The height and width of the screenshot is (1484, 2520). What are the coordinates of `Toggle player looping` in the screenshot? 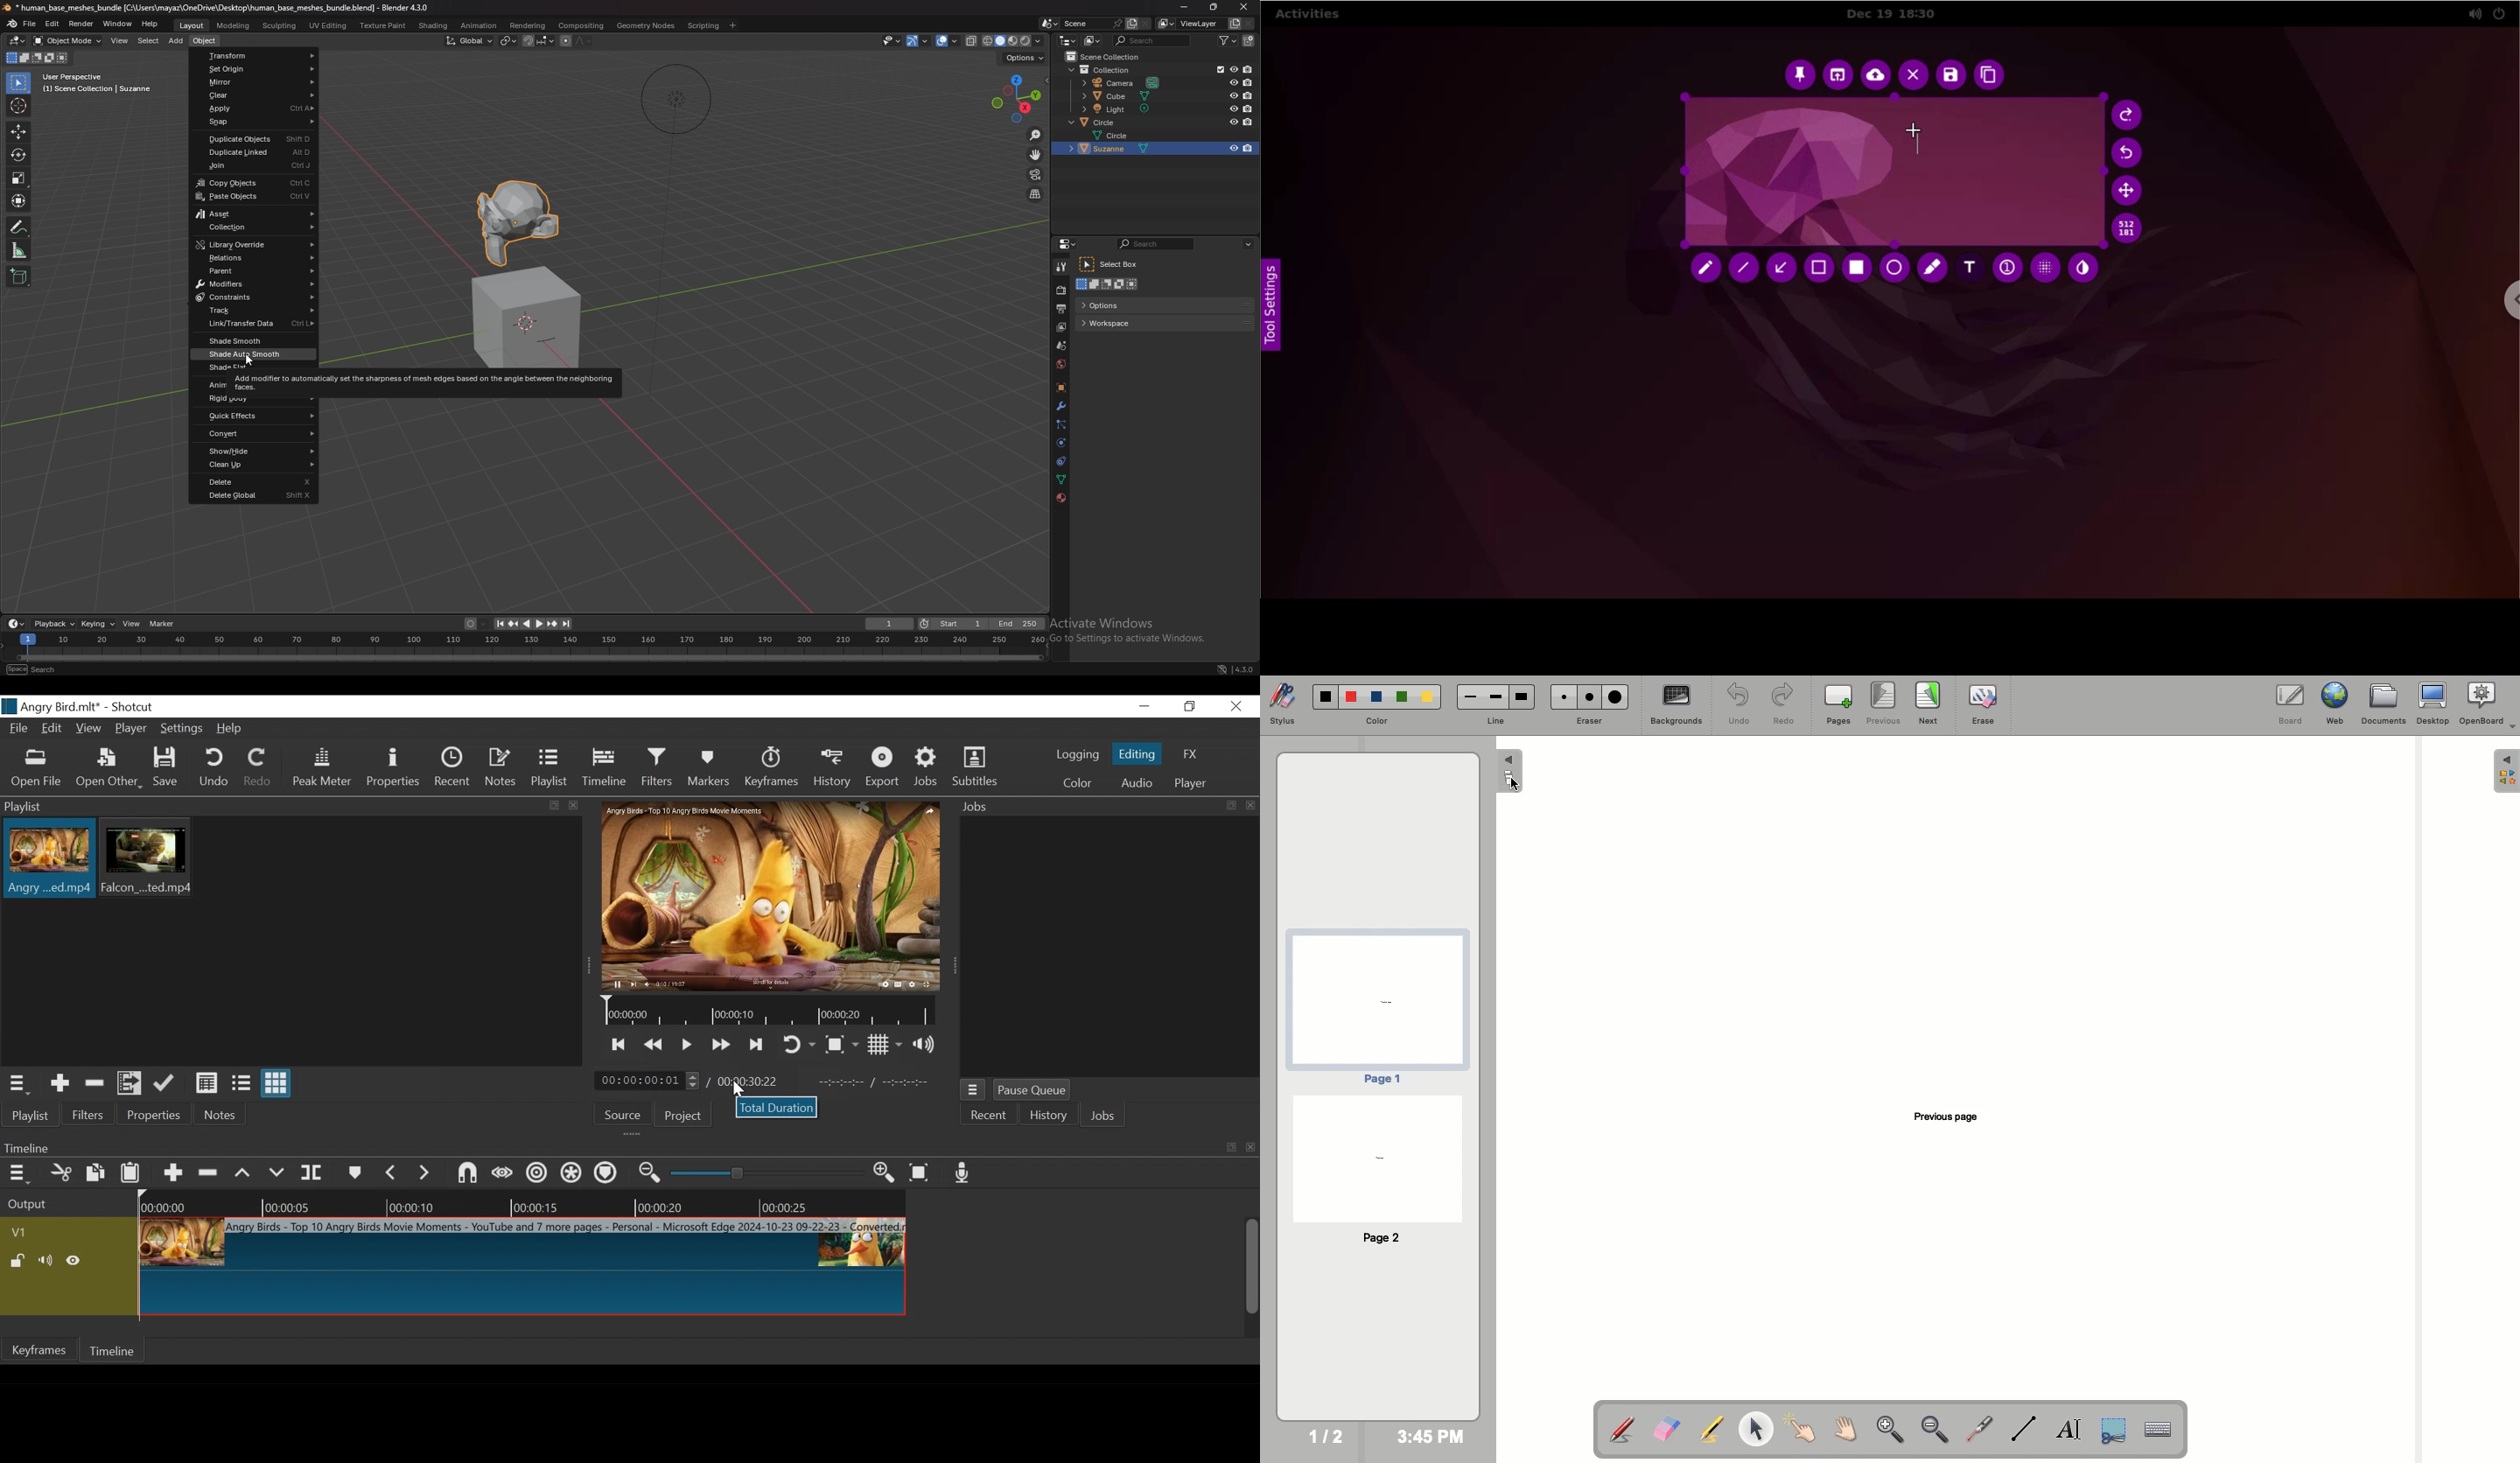 It's located at (800, 1045).